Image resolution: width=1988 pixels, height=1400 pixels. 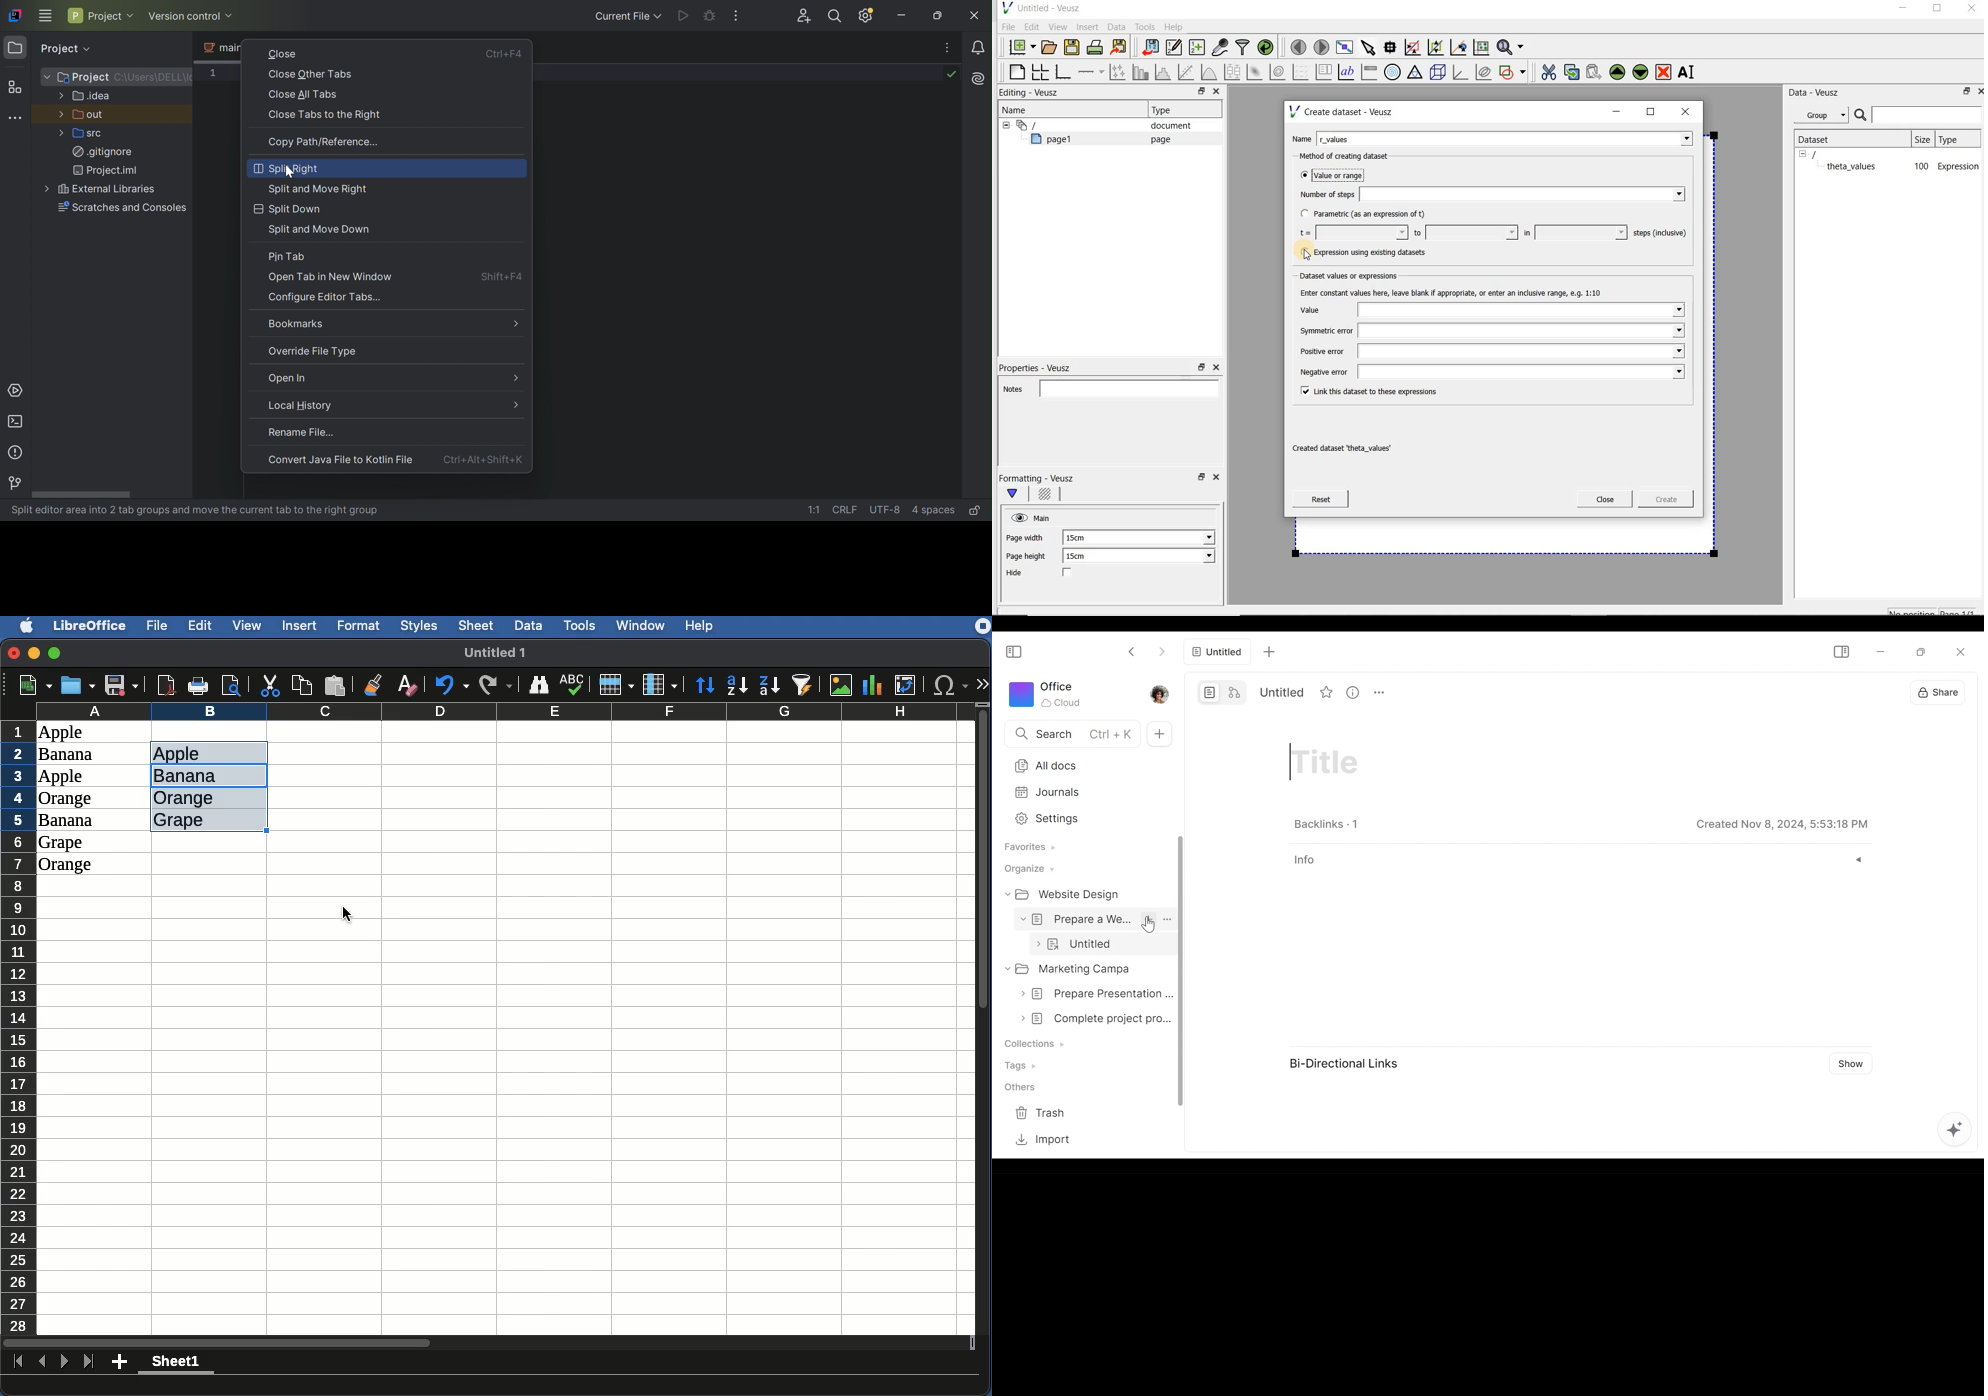 What do you see at coordinates (1024, 1087) in the screenshot?
I see `Other` at bounding box center [1024, 1087].